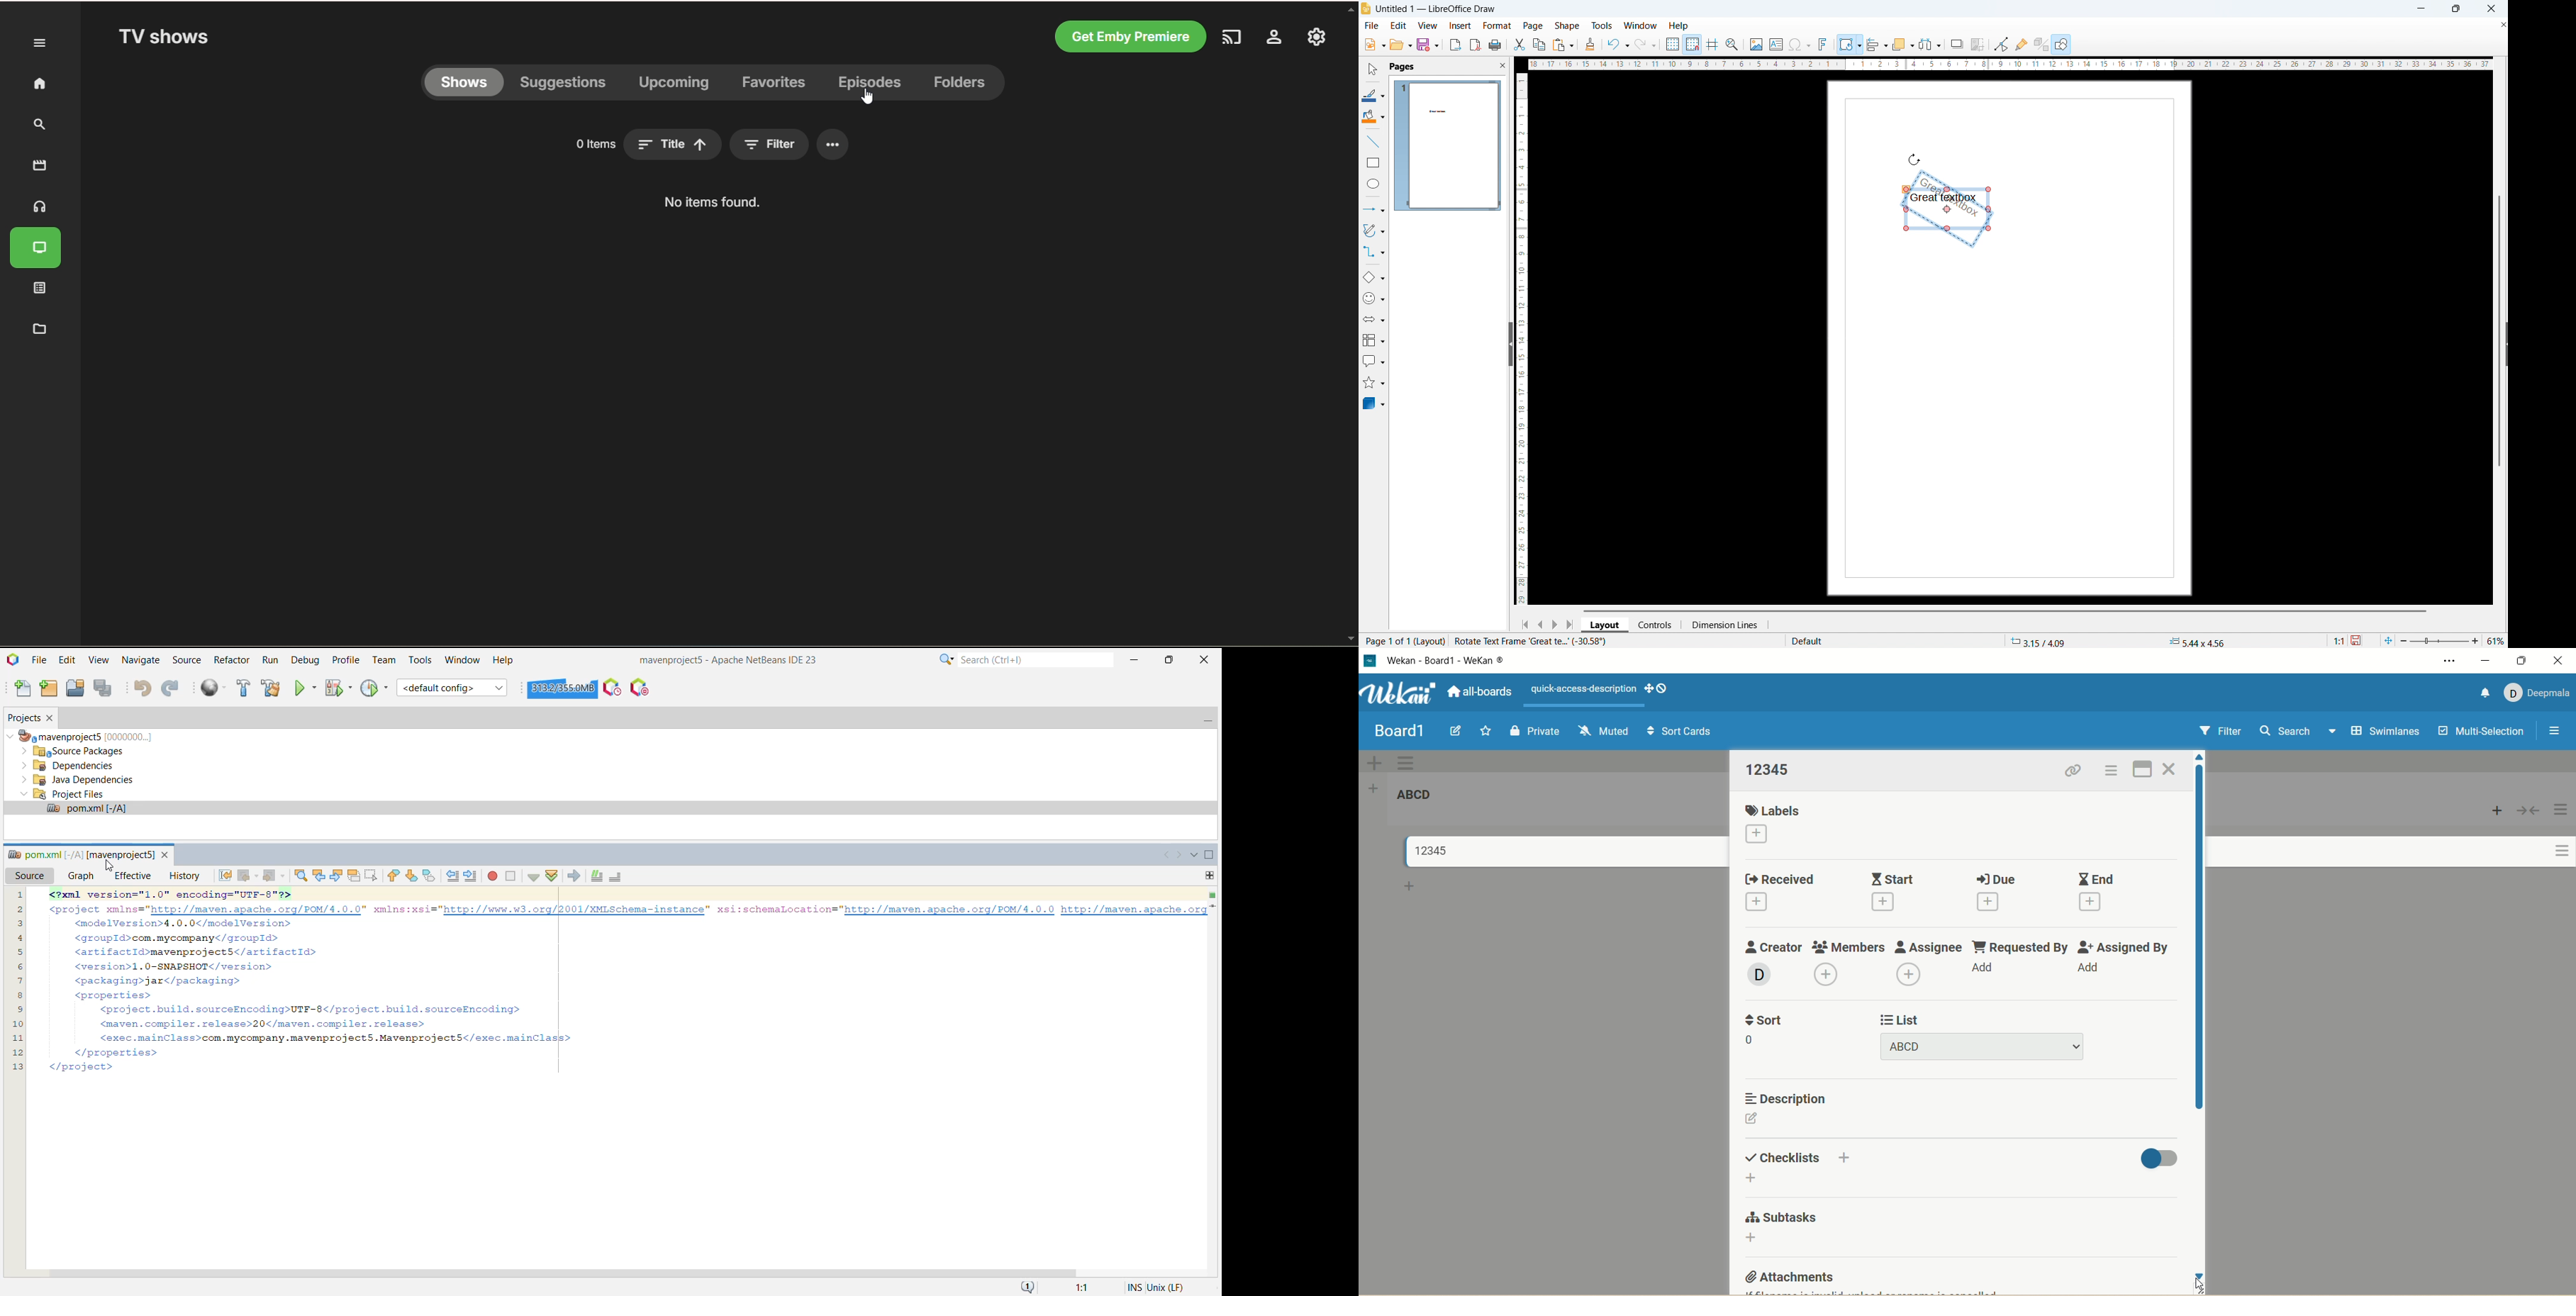  I want to click on Projects Window, so click(22, 717).